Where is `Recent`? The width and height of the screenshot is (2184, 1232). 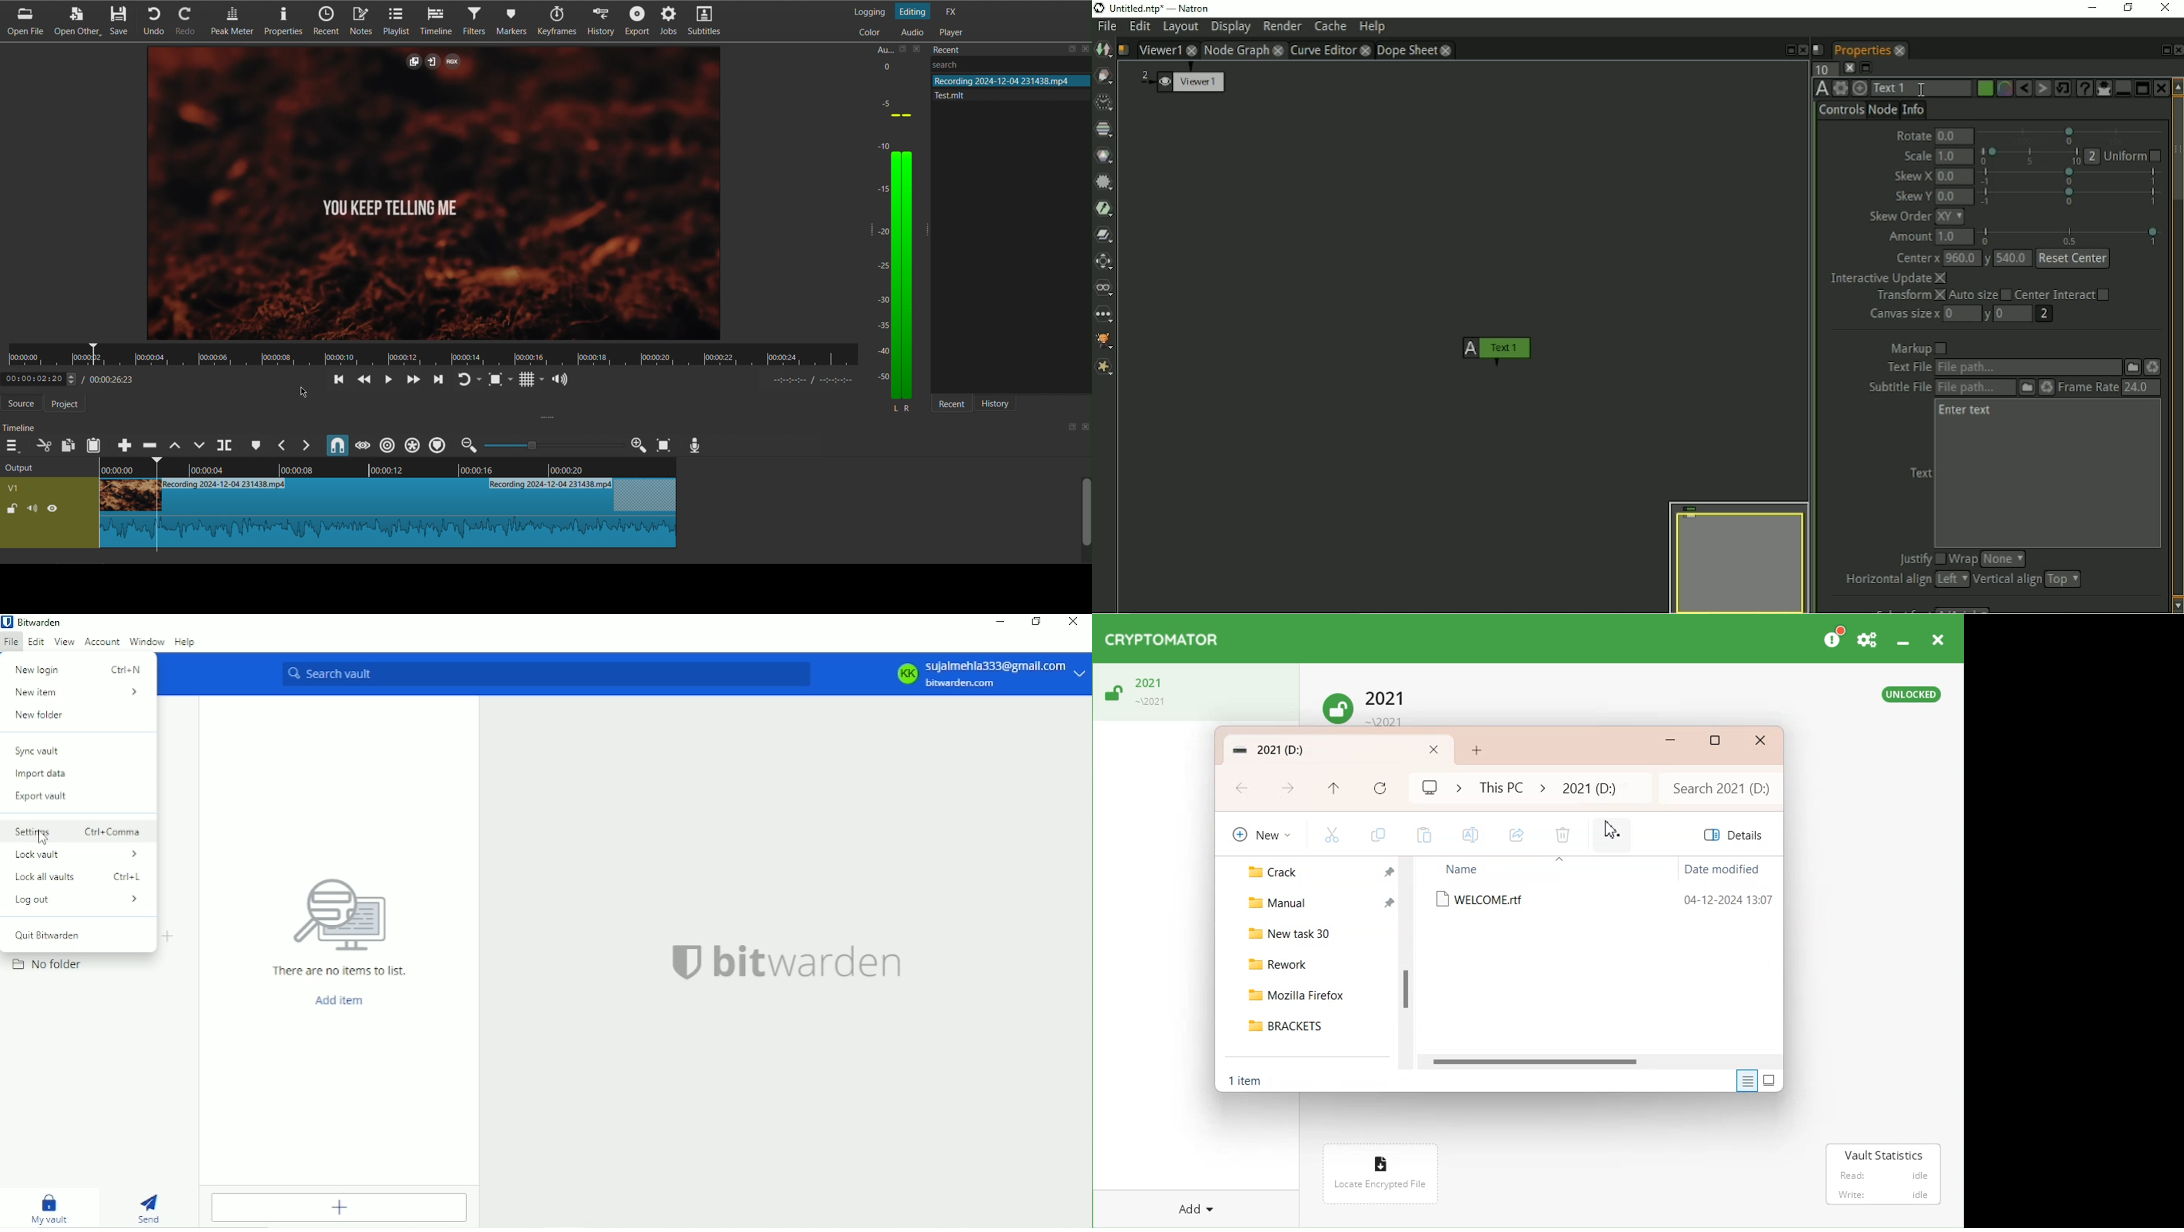
Recent is located at coordinates (325, 22).